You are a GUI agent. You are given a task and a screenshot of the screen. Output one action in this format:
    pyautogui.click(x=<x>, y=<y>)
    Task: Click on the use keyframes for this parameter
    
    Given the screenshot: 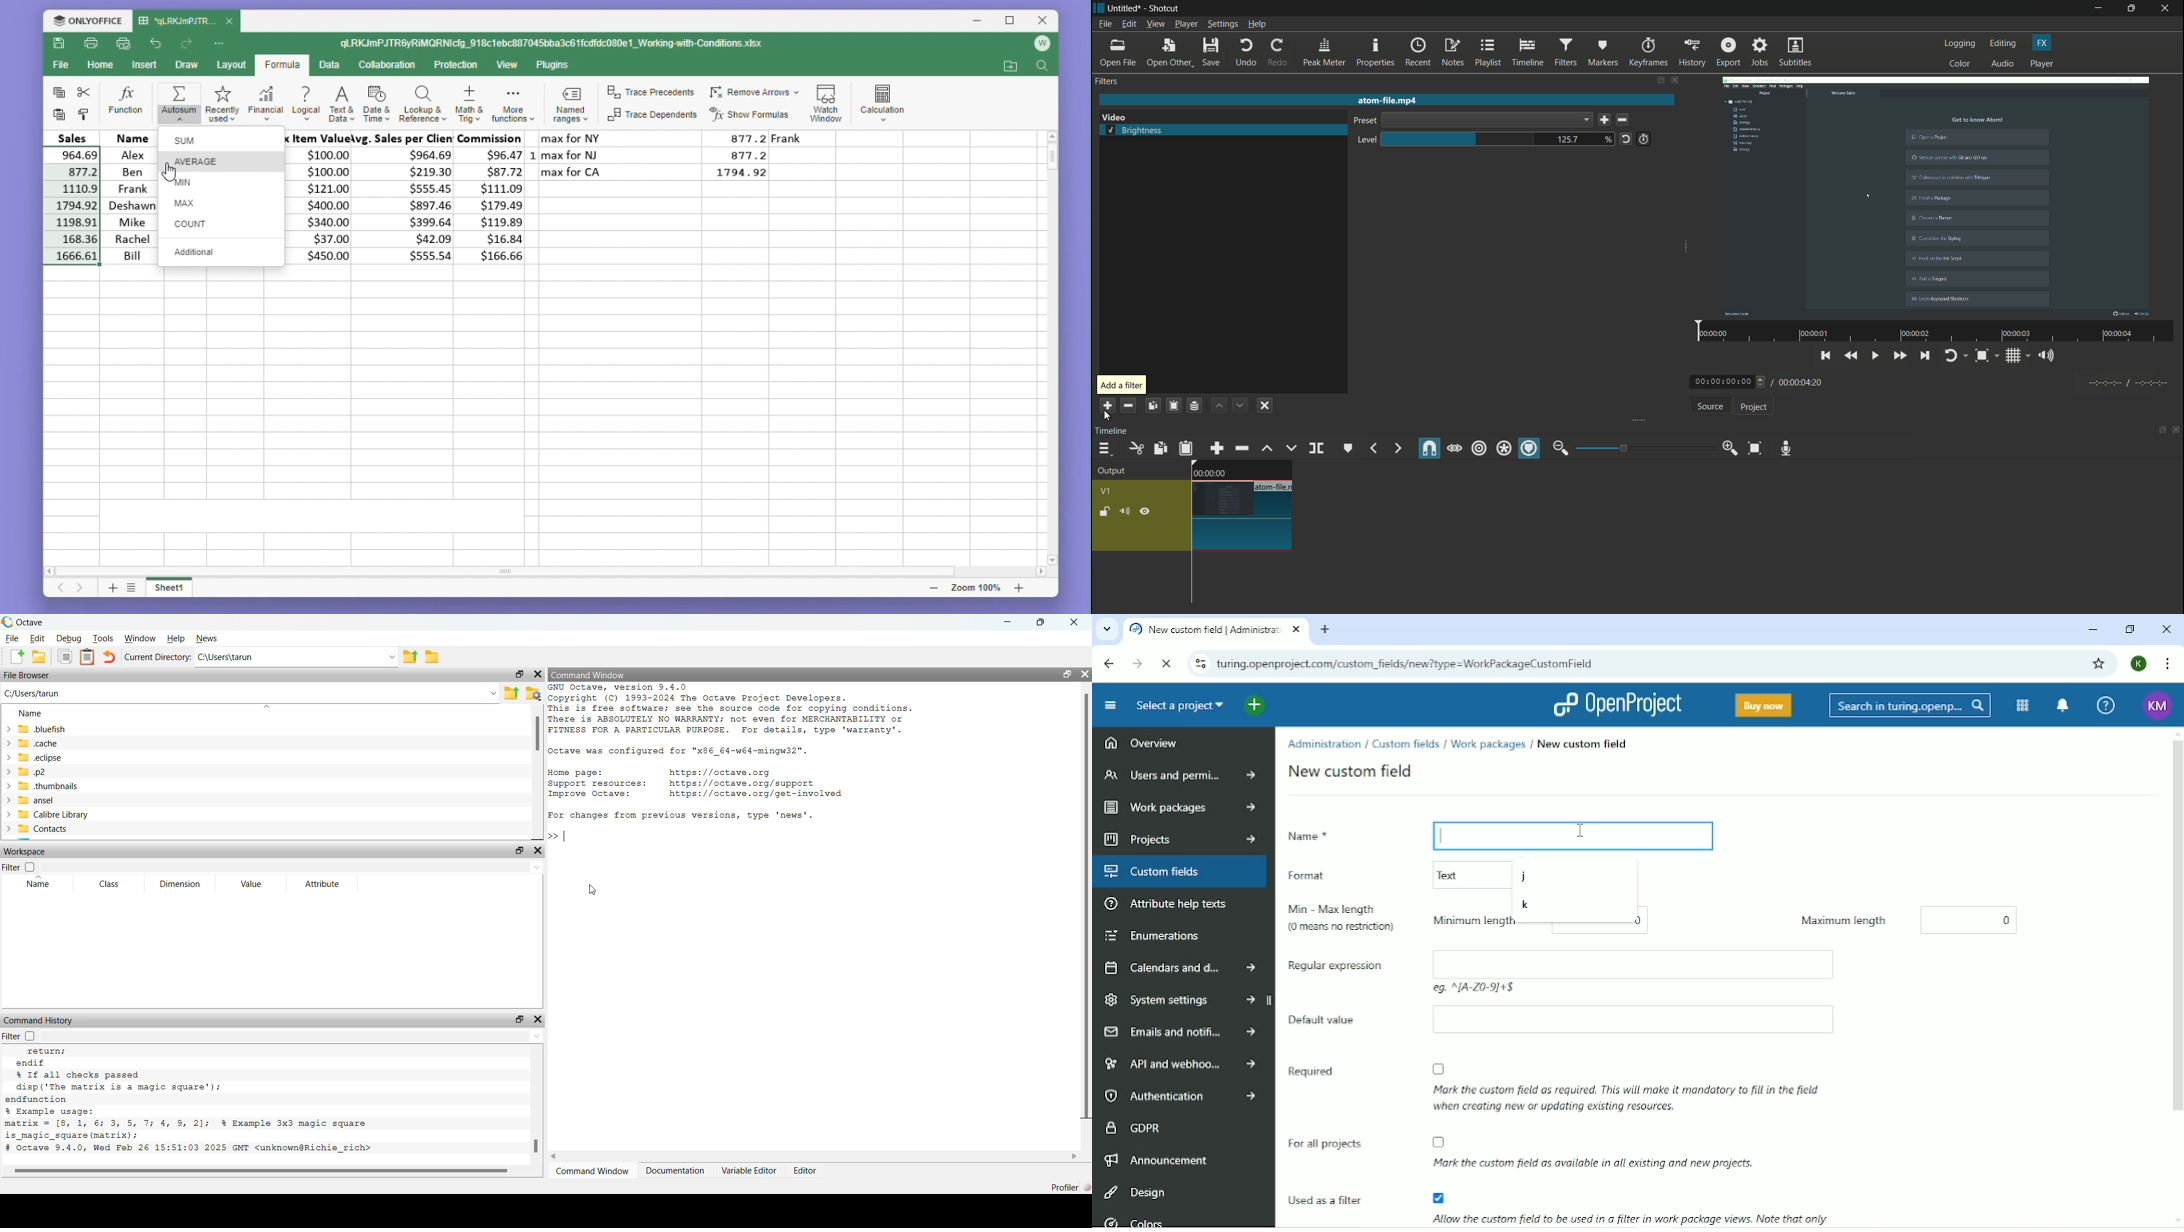 What is the action you would take?
    pyautogui.click(x=1643, y=139)
    